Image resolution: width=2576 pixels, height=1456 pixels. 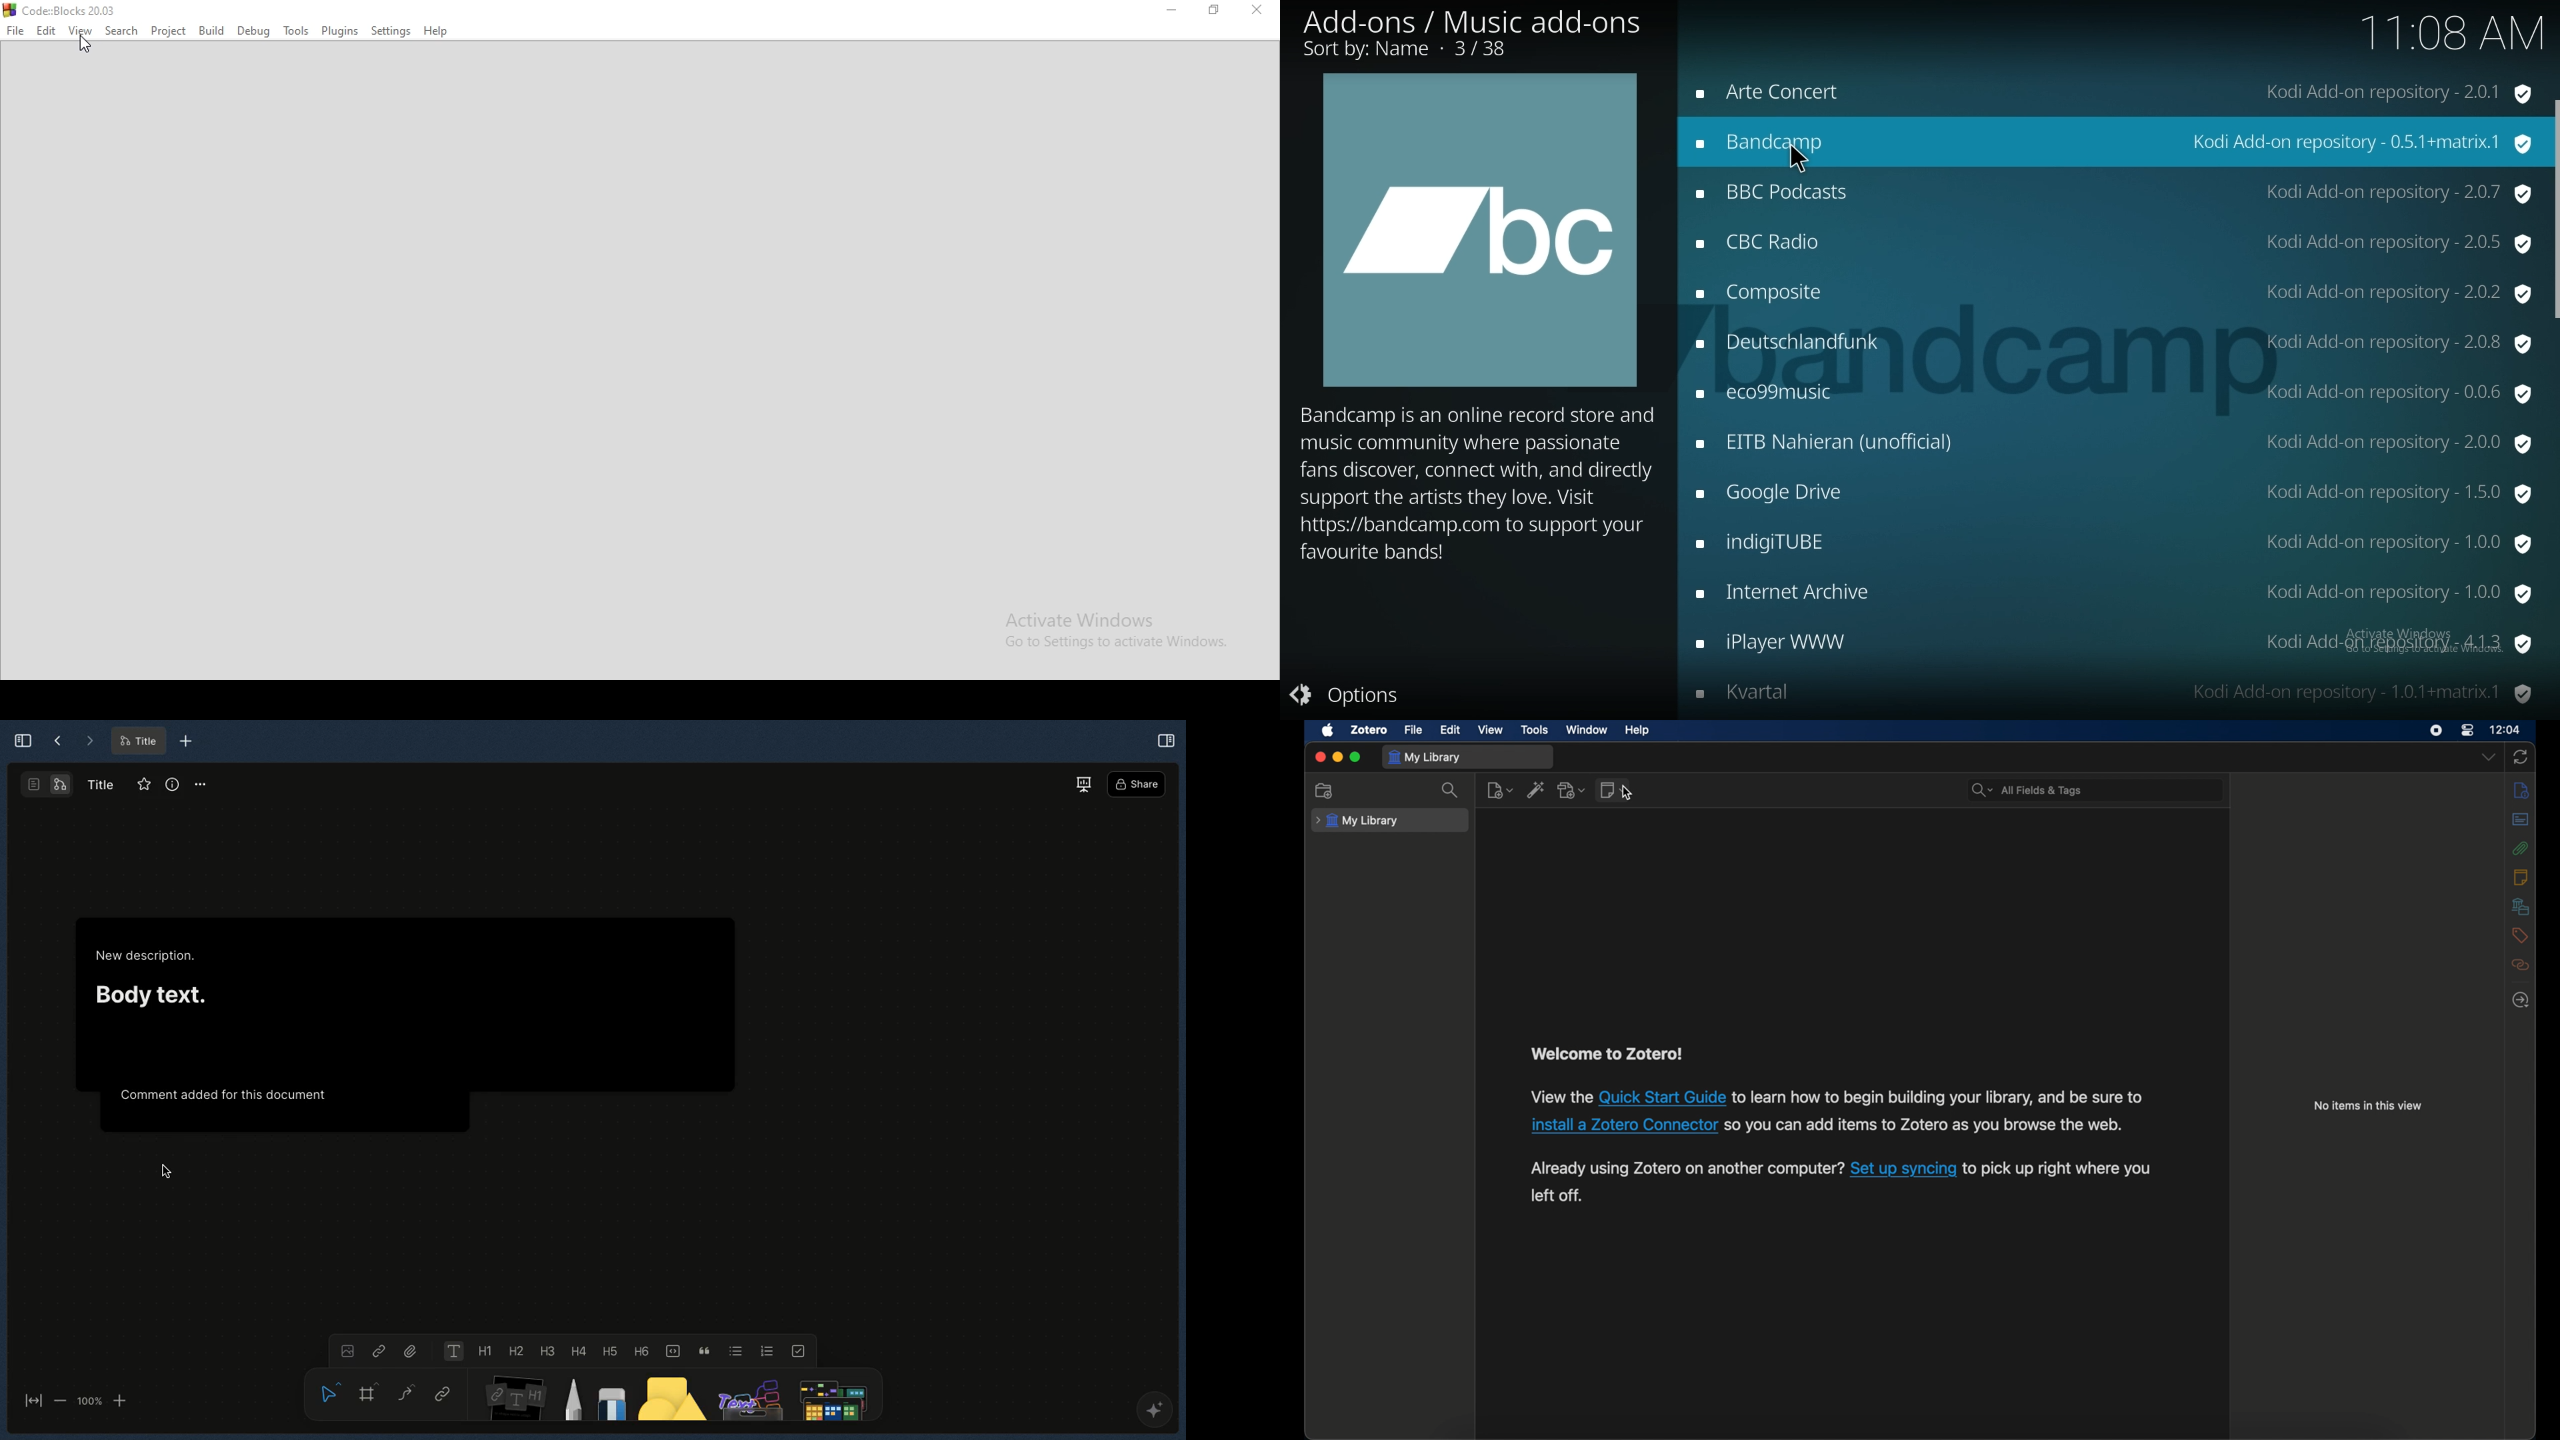 What do you see at coordinates (121, 31) in the screenshot?
I see `Search ` at bounding box center [121, 31].